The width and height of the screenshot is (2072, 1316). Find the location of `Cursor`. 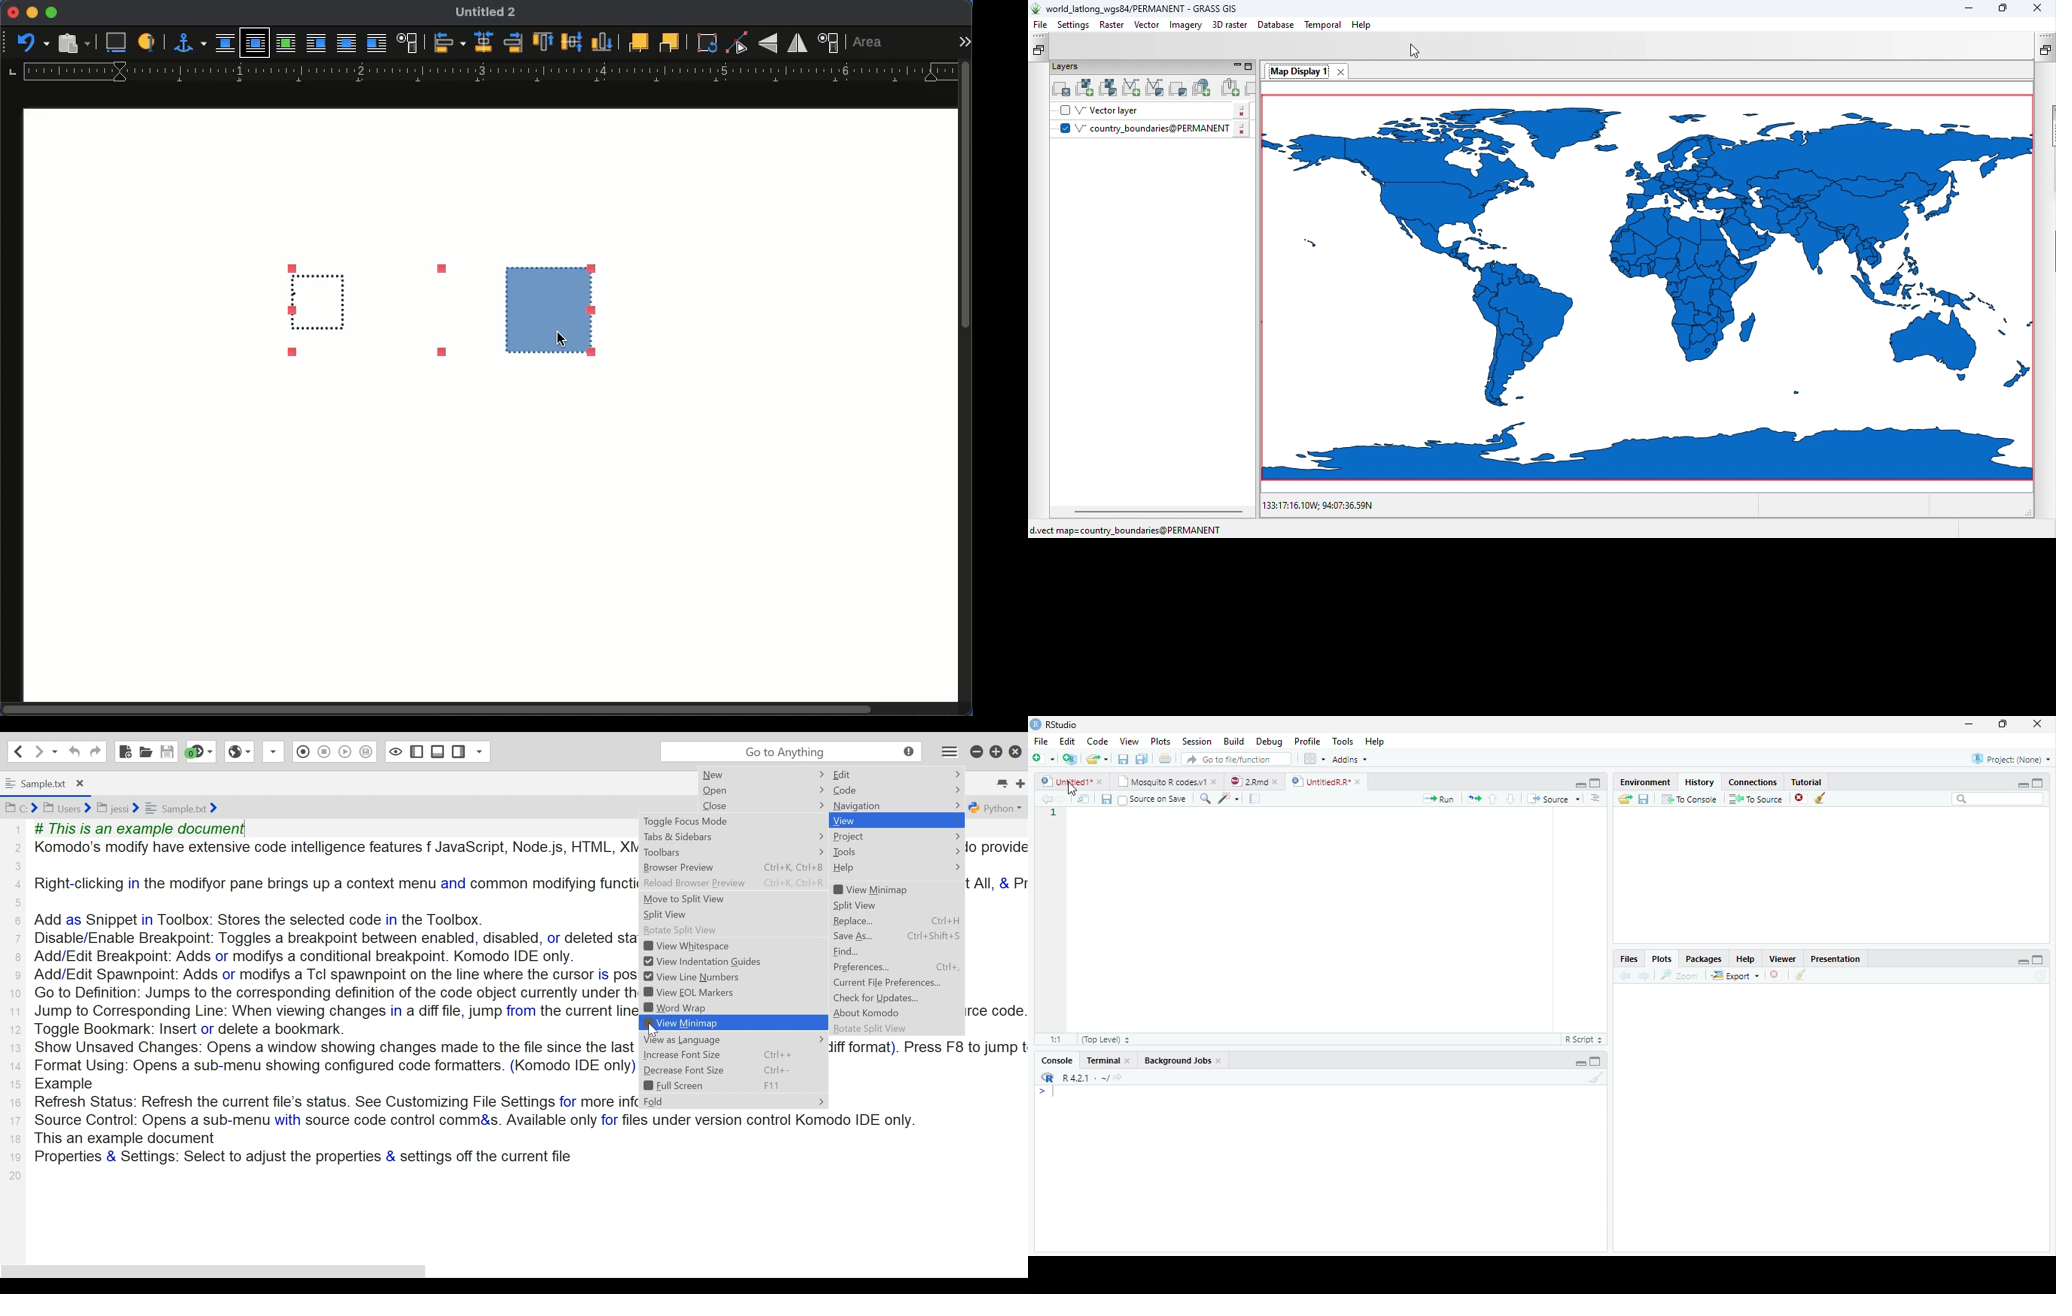

Cursor is located at coordinates (1070, 789).